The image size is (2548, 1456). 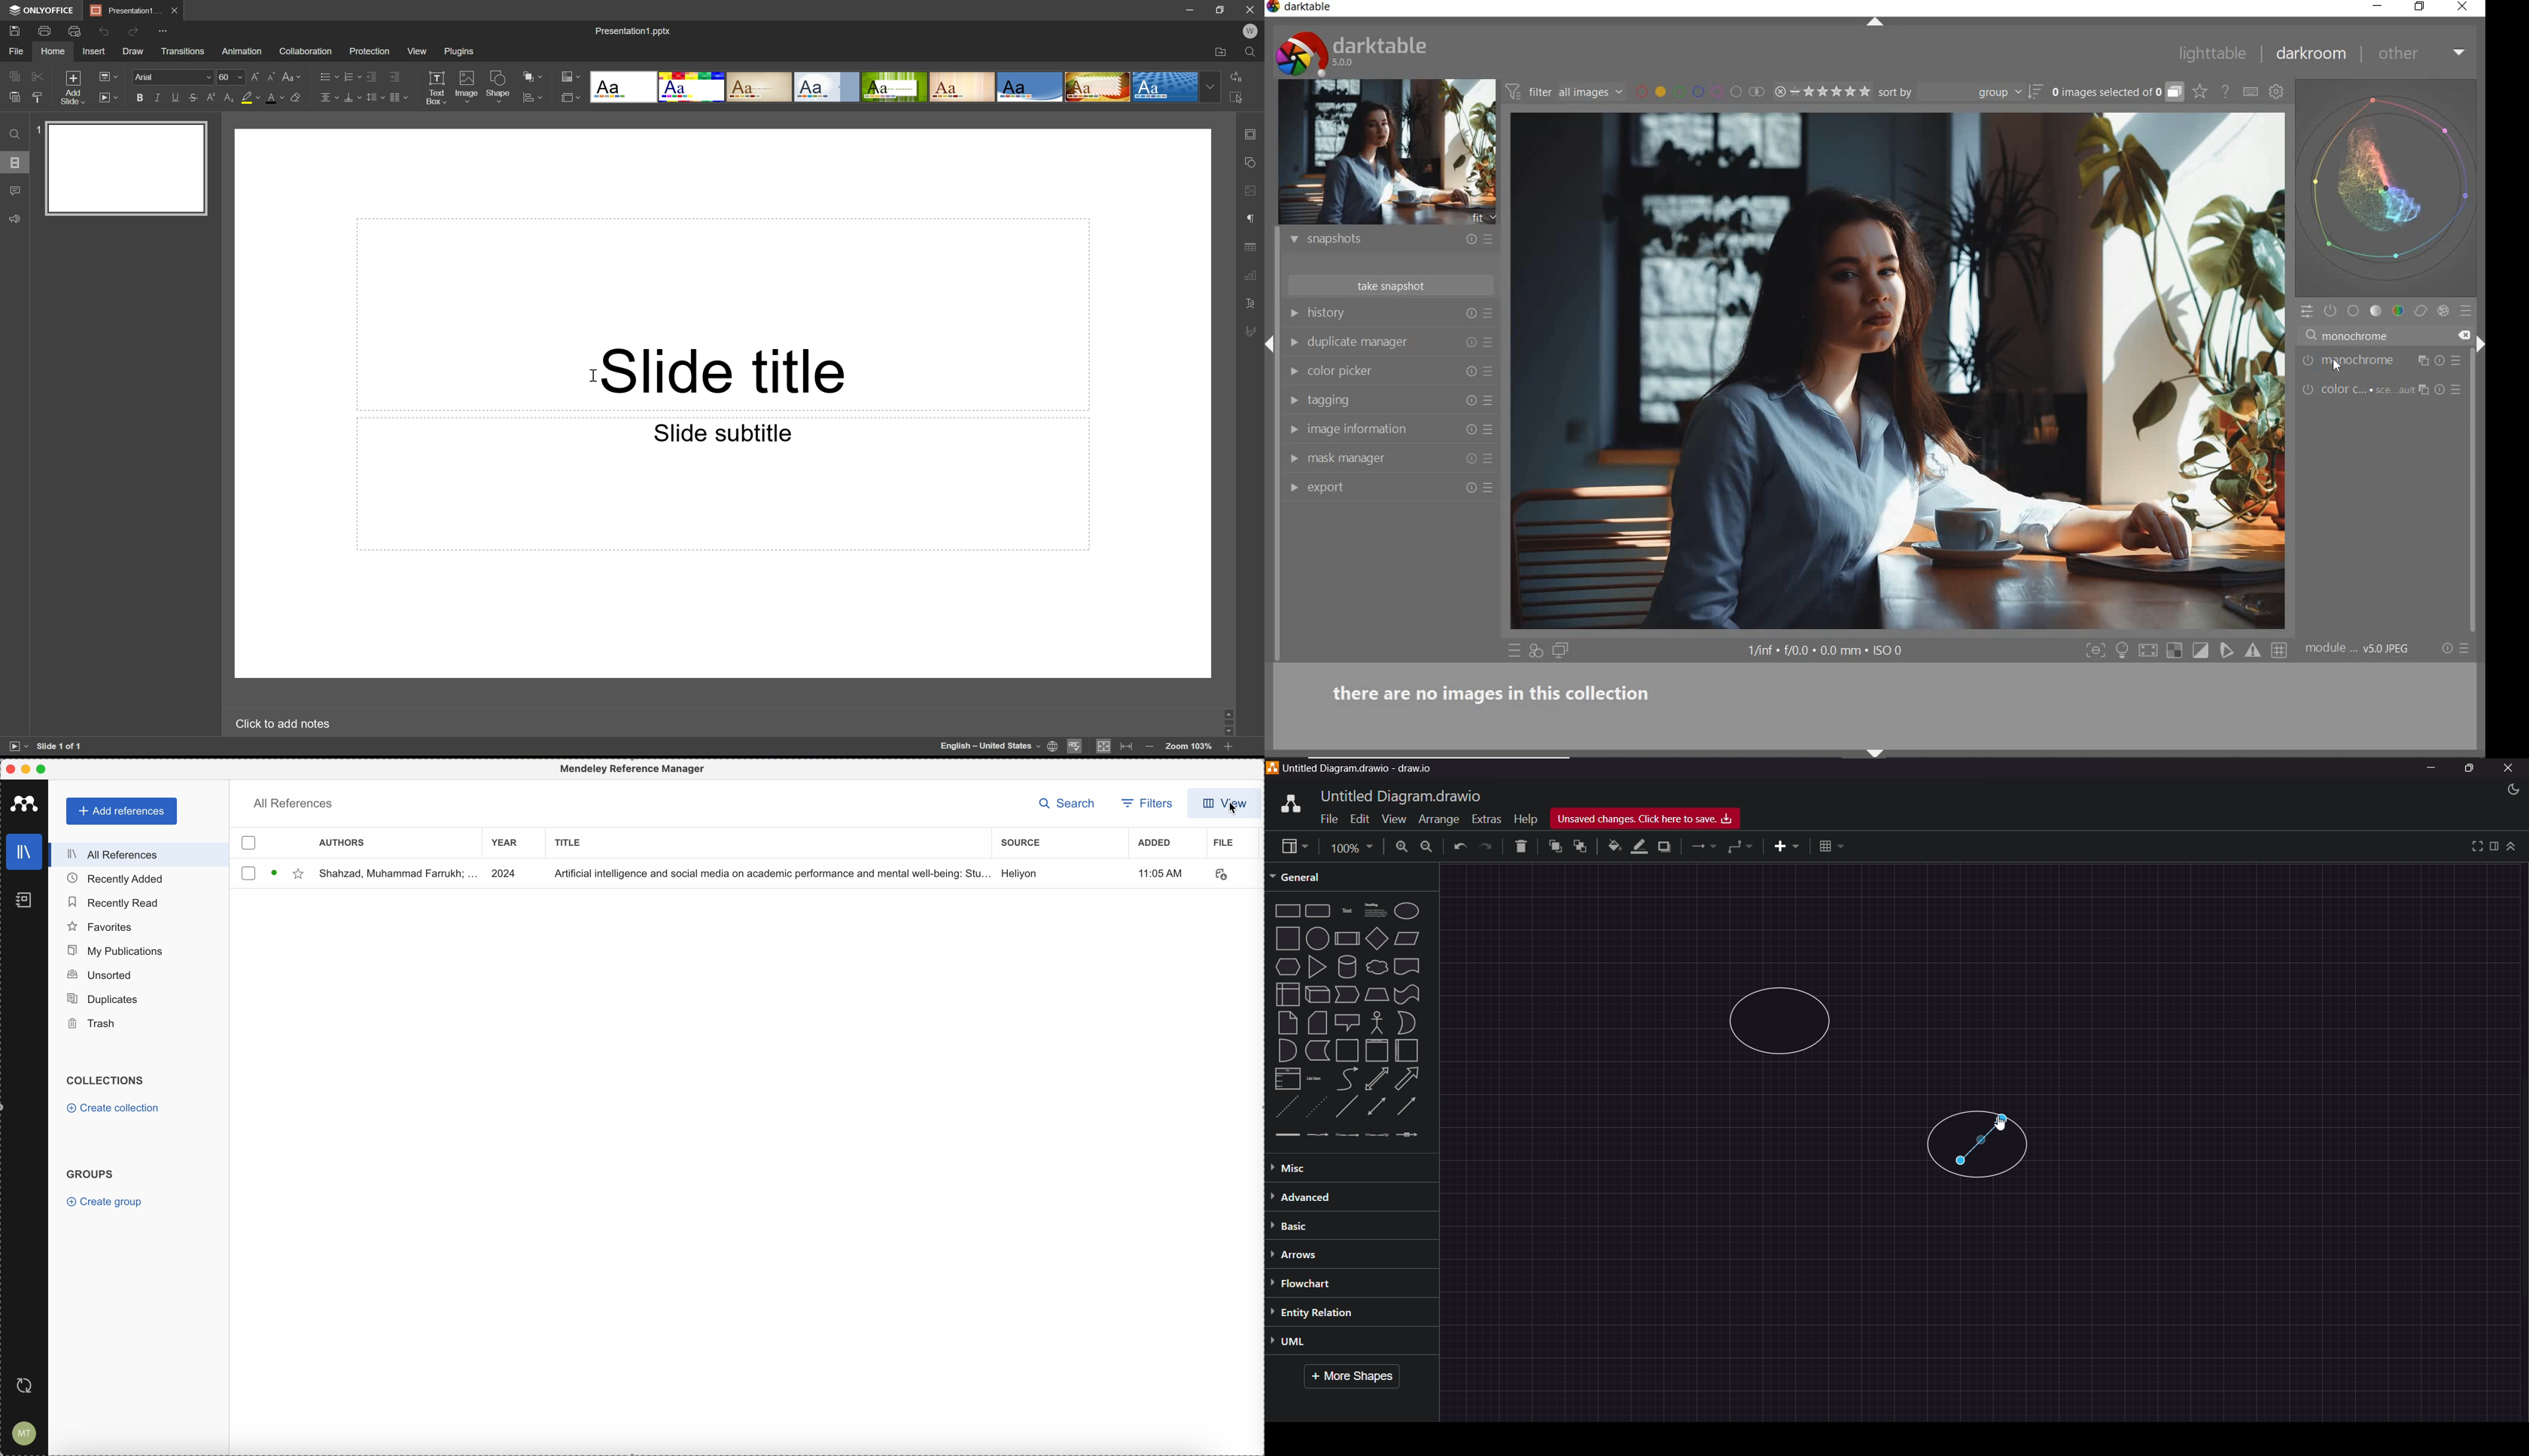 I want to click on Scroll Down, so click(x=1226, y=734).